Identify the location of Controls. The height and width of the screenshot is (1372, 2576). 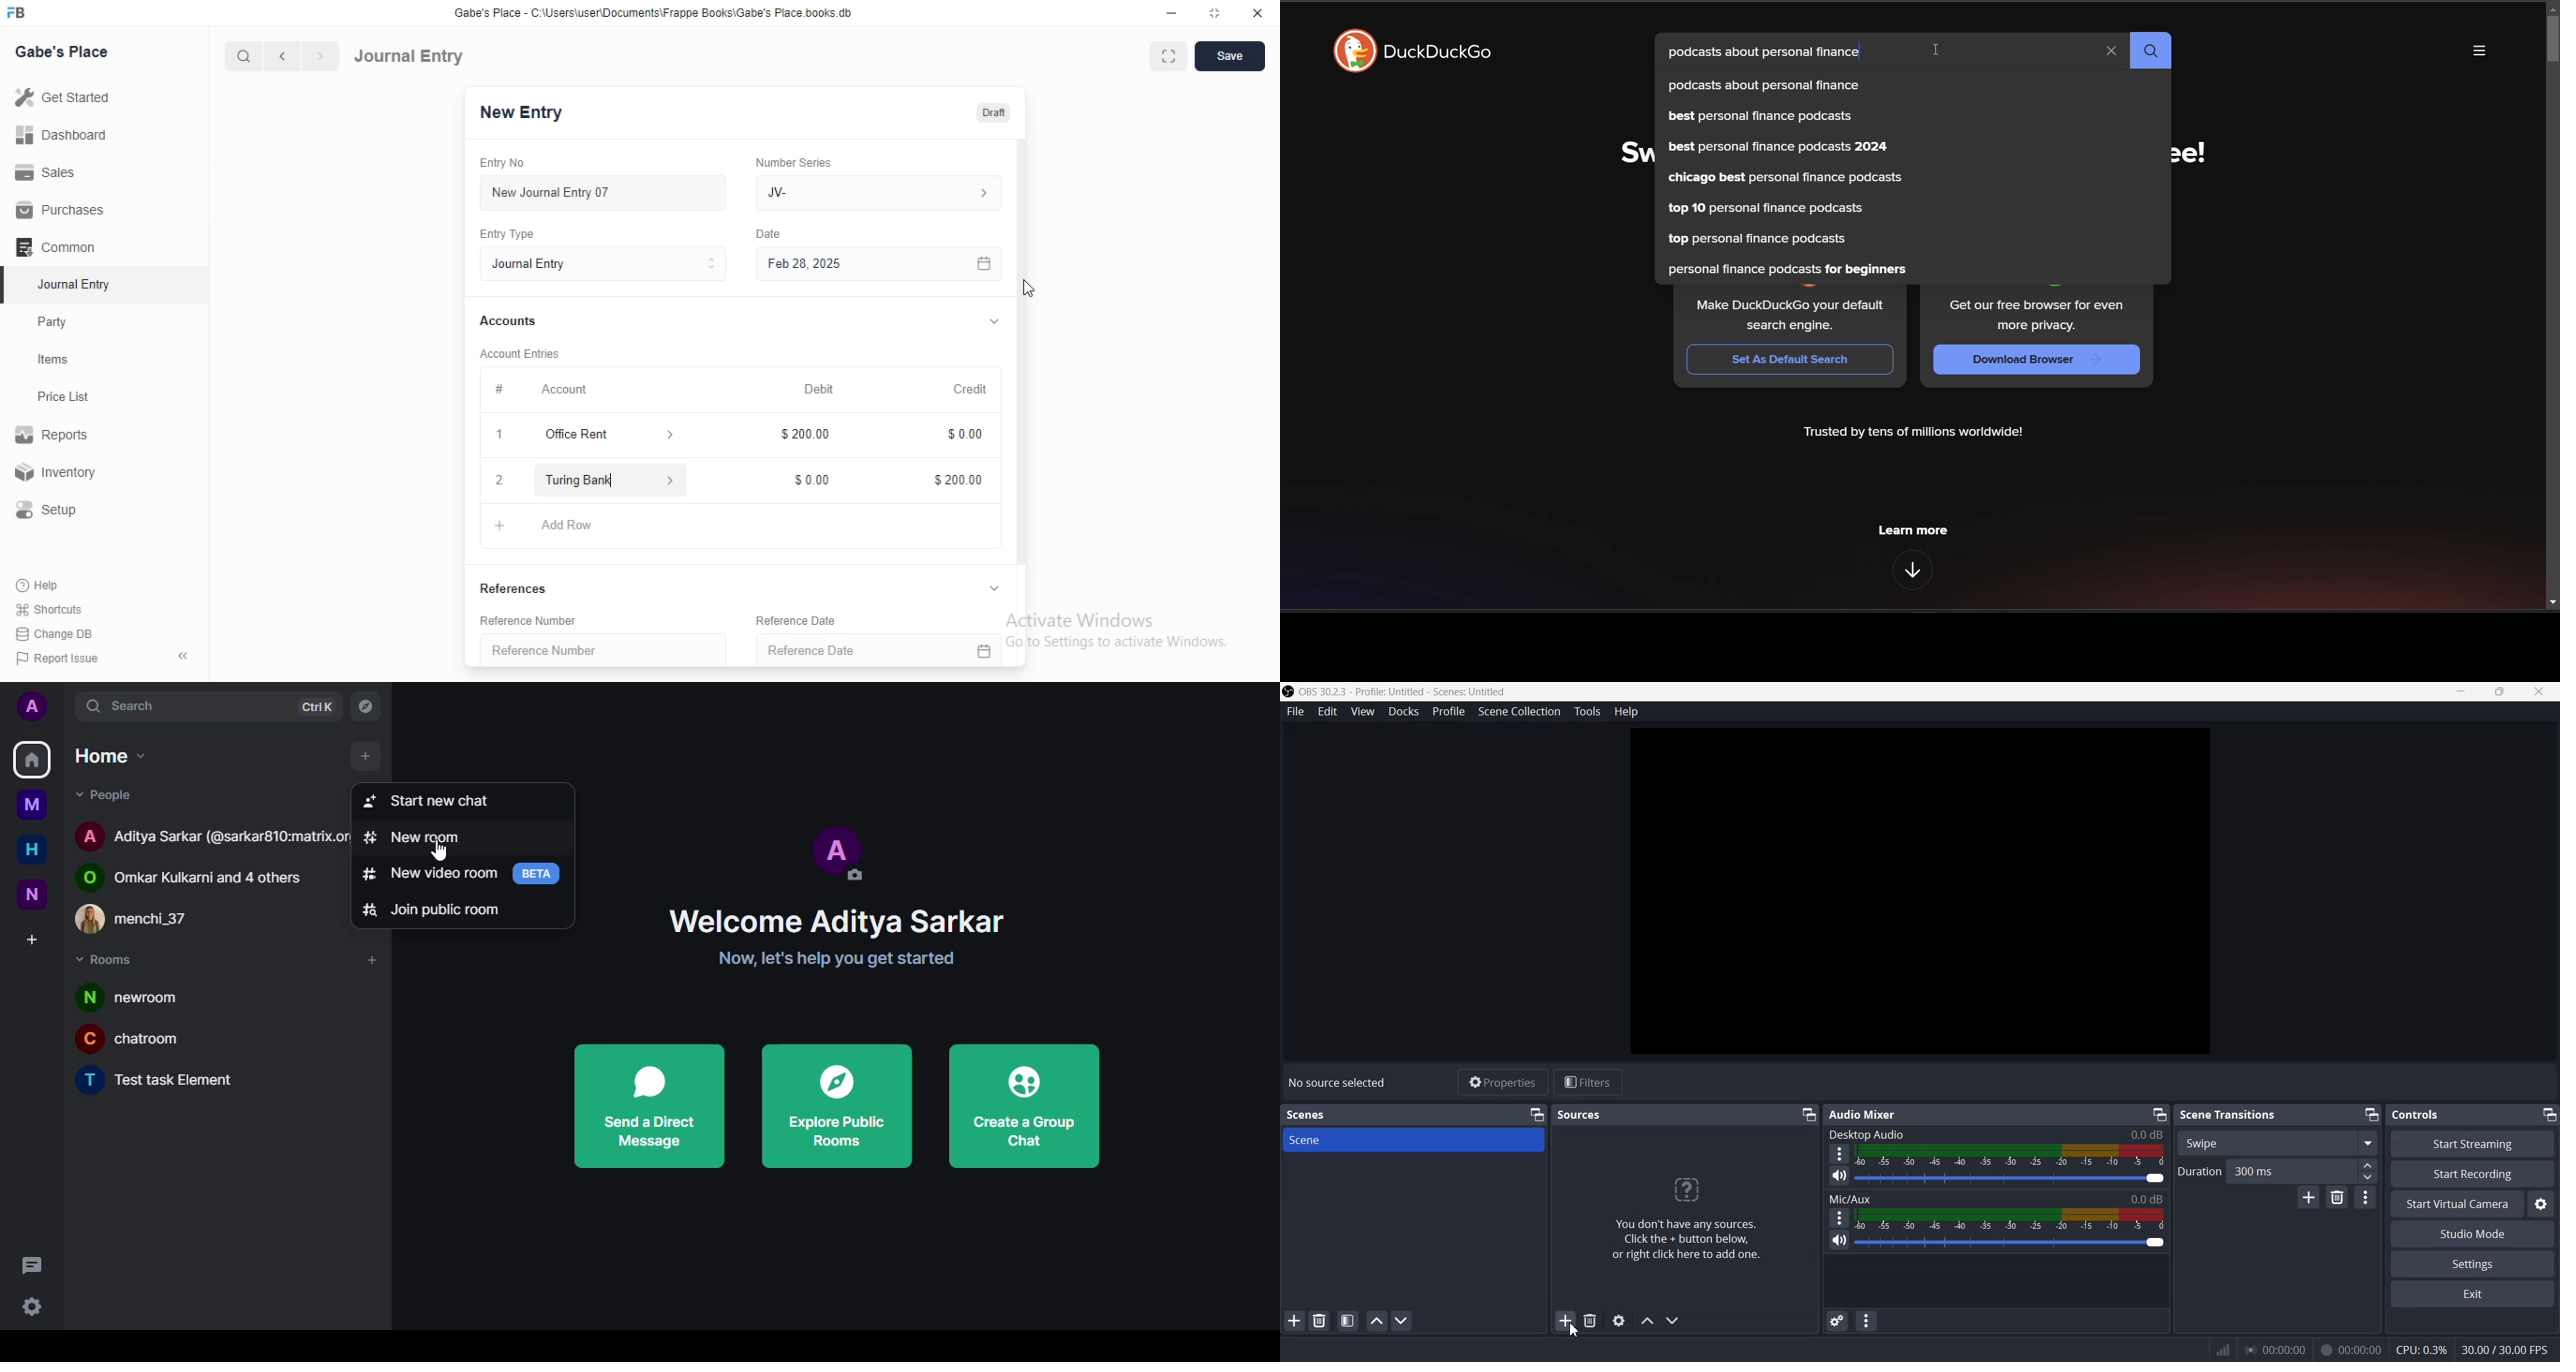
(2419, 1115).